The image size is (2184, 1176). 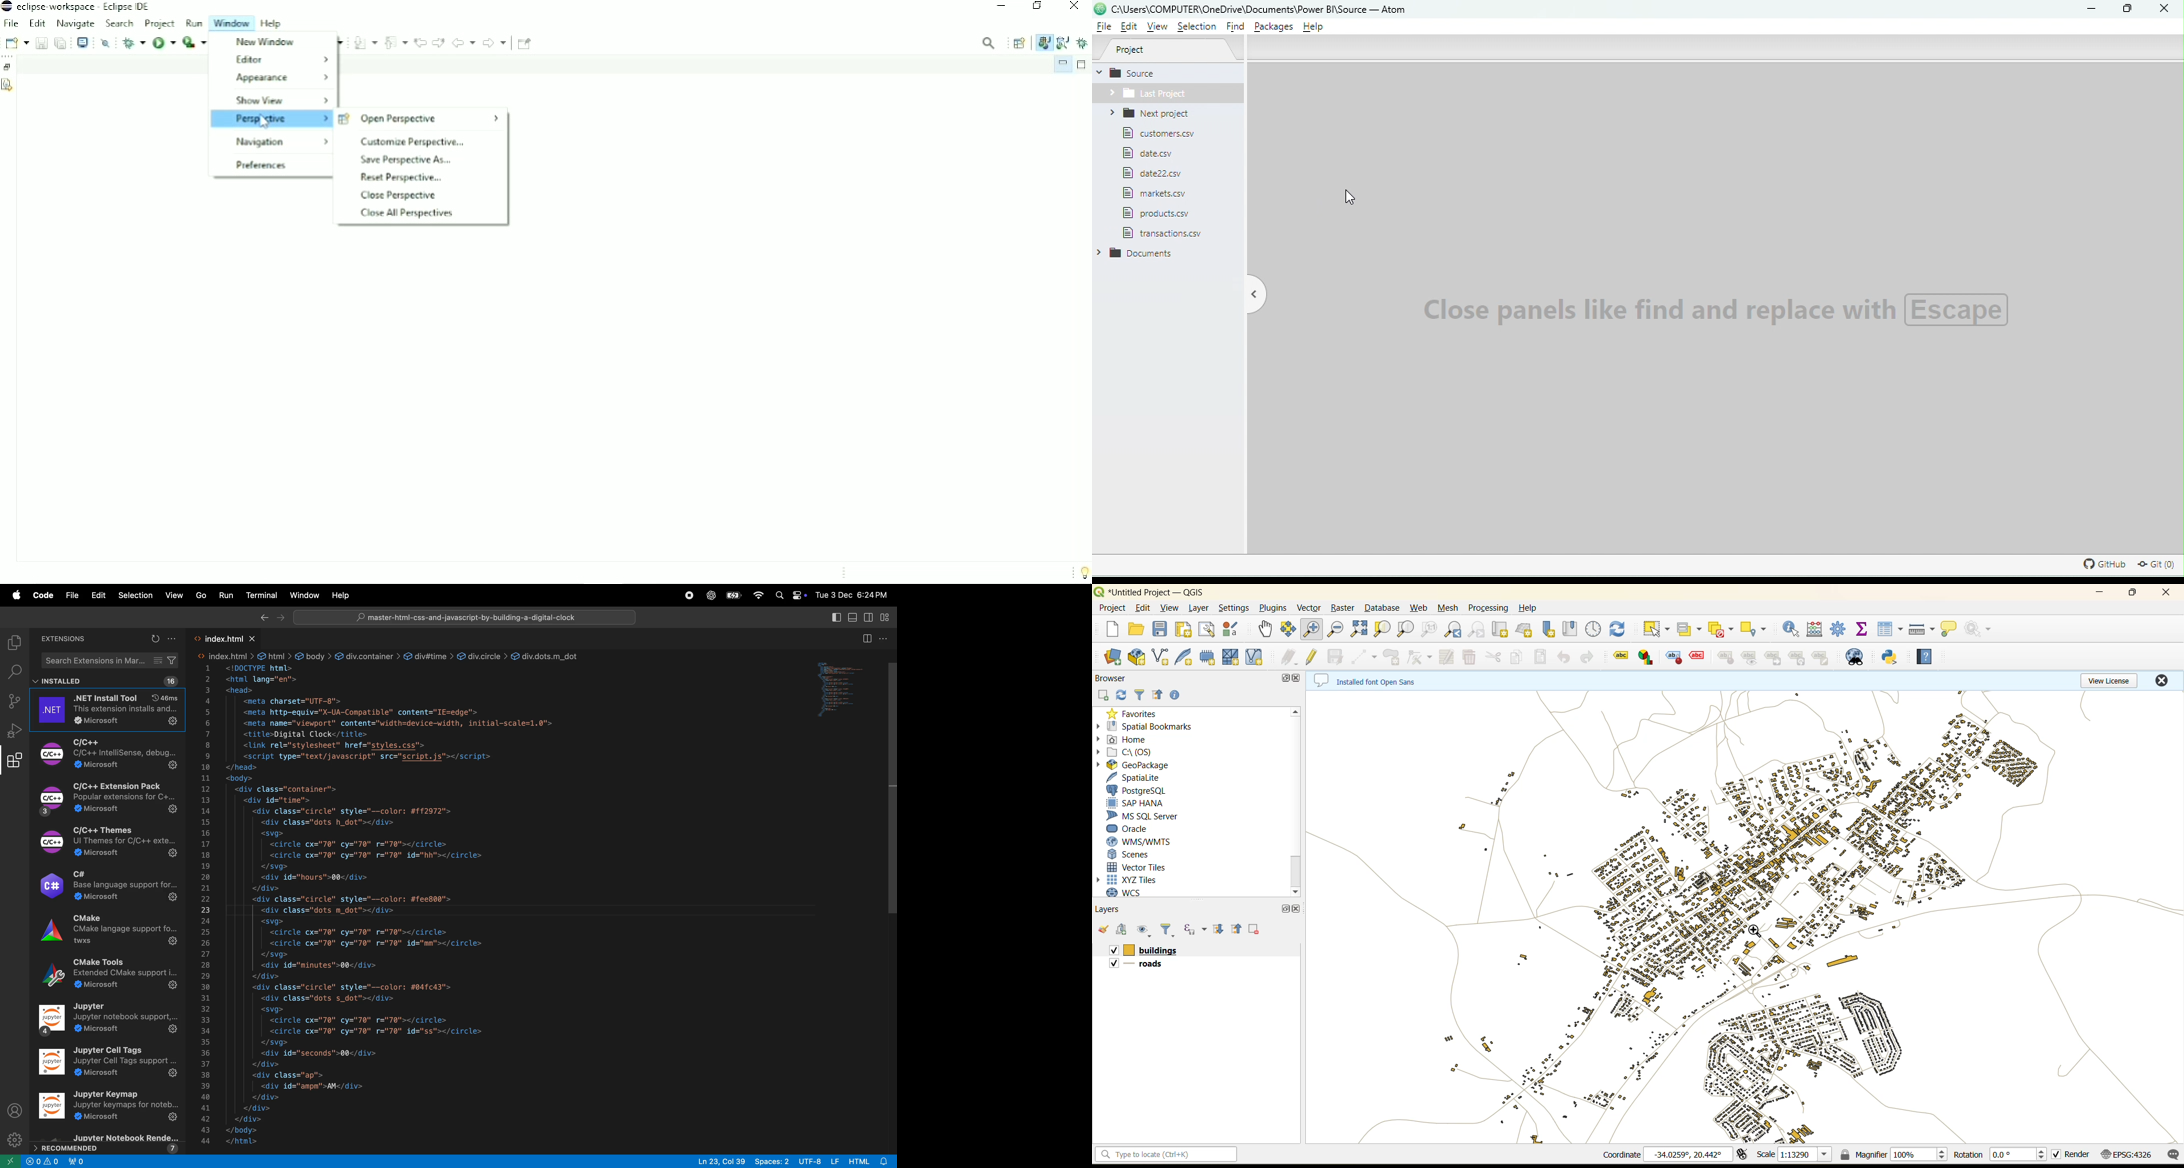 I want to click on Change Label Address, so click(x=1726, y=660).